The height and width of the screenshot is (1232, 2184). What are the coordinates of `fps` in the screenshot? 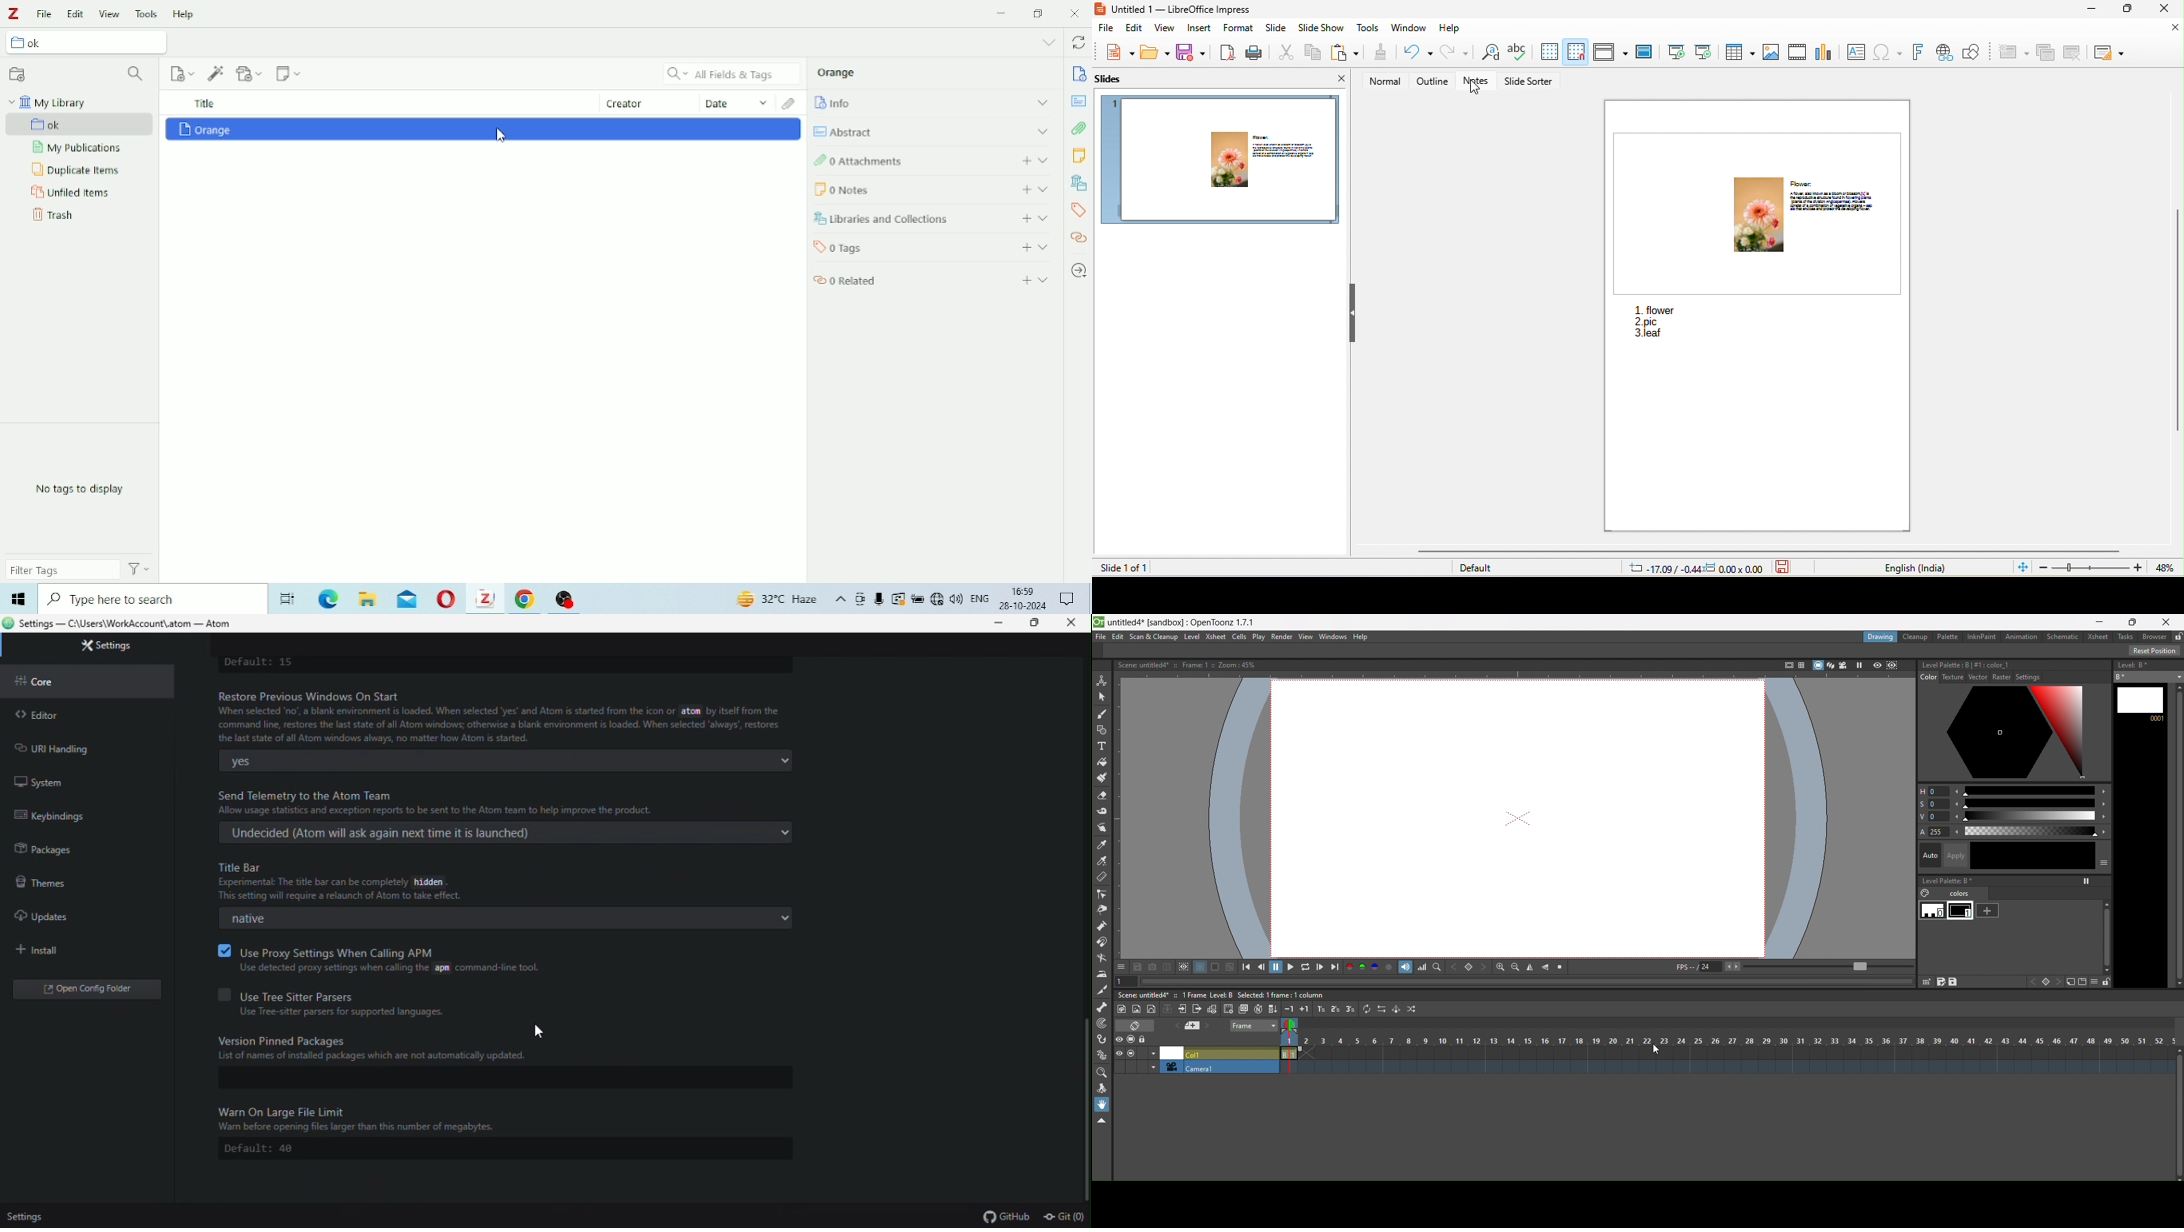 It's located at (1794, 968).